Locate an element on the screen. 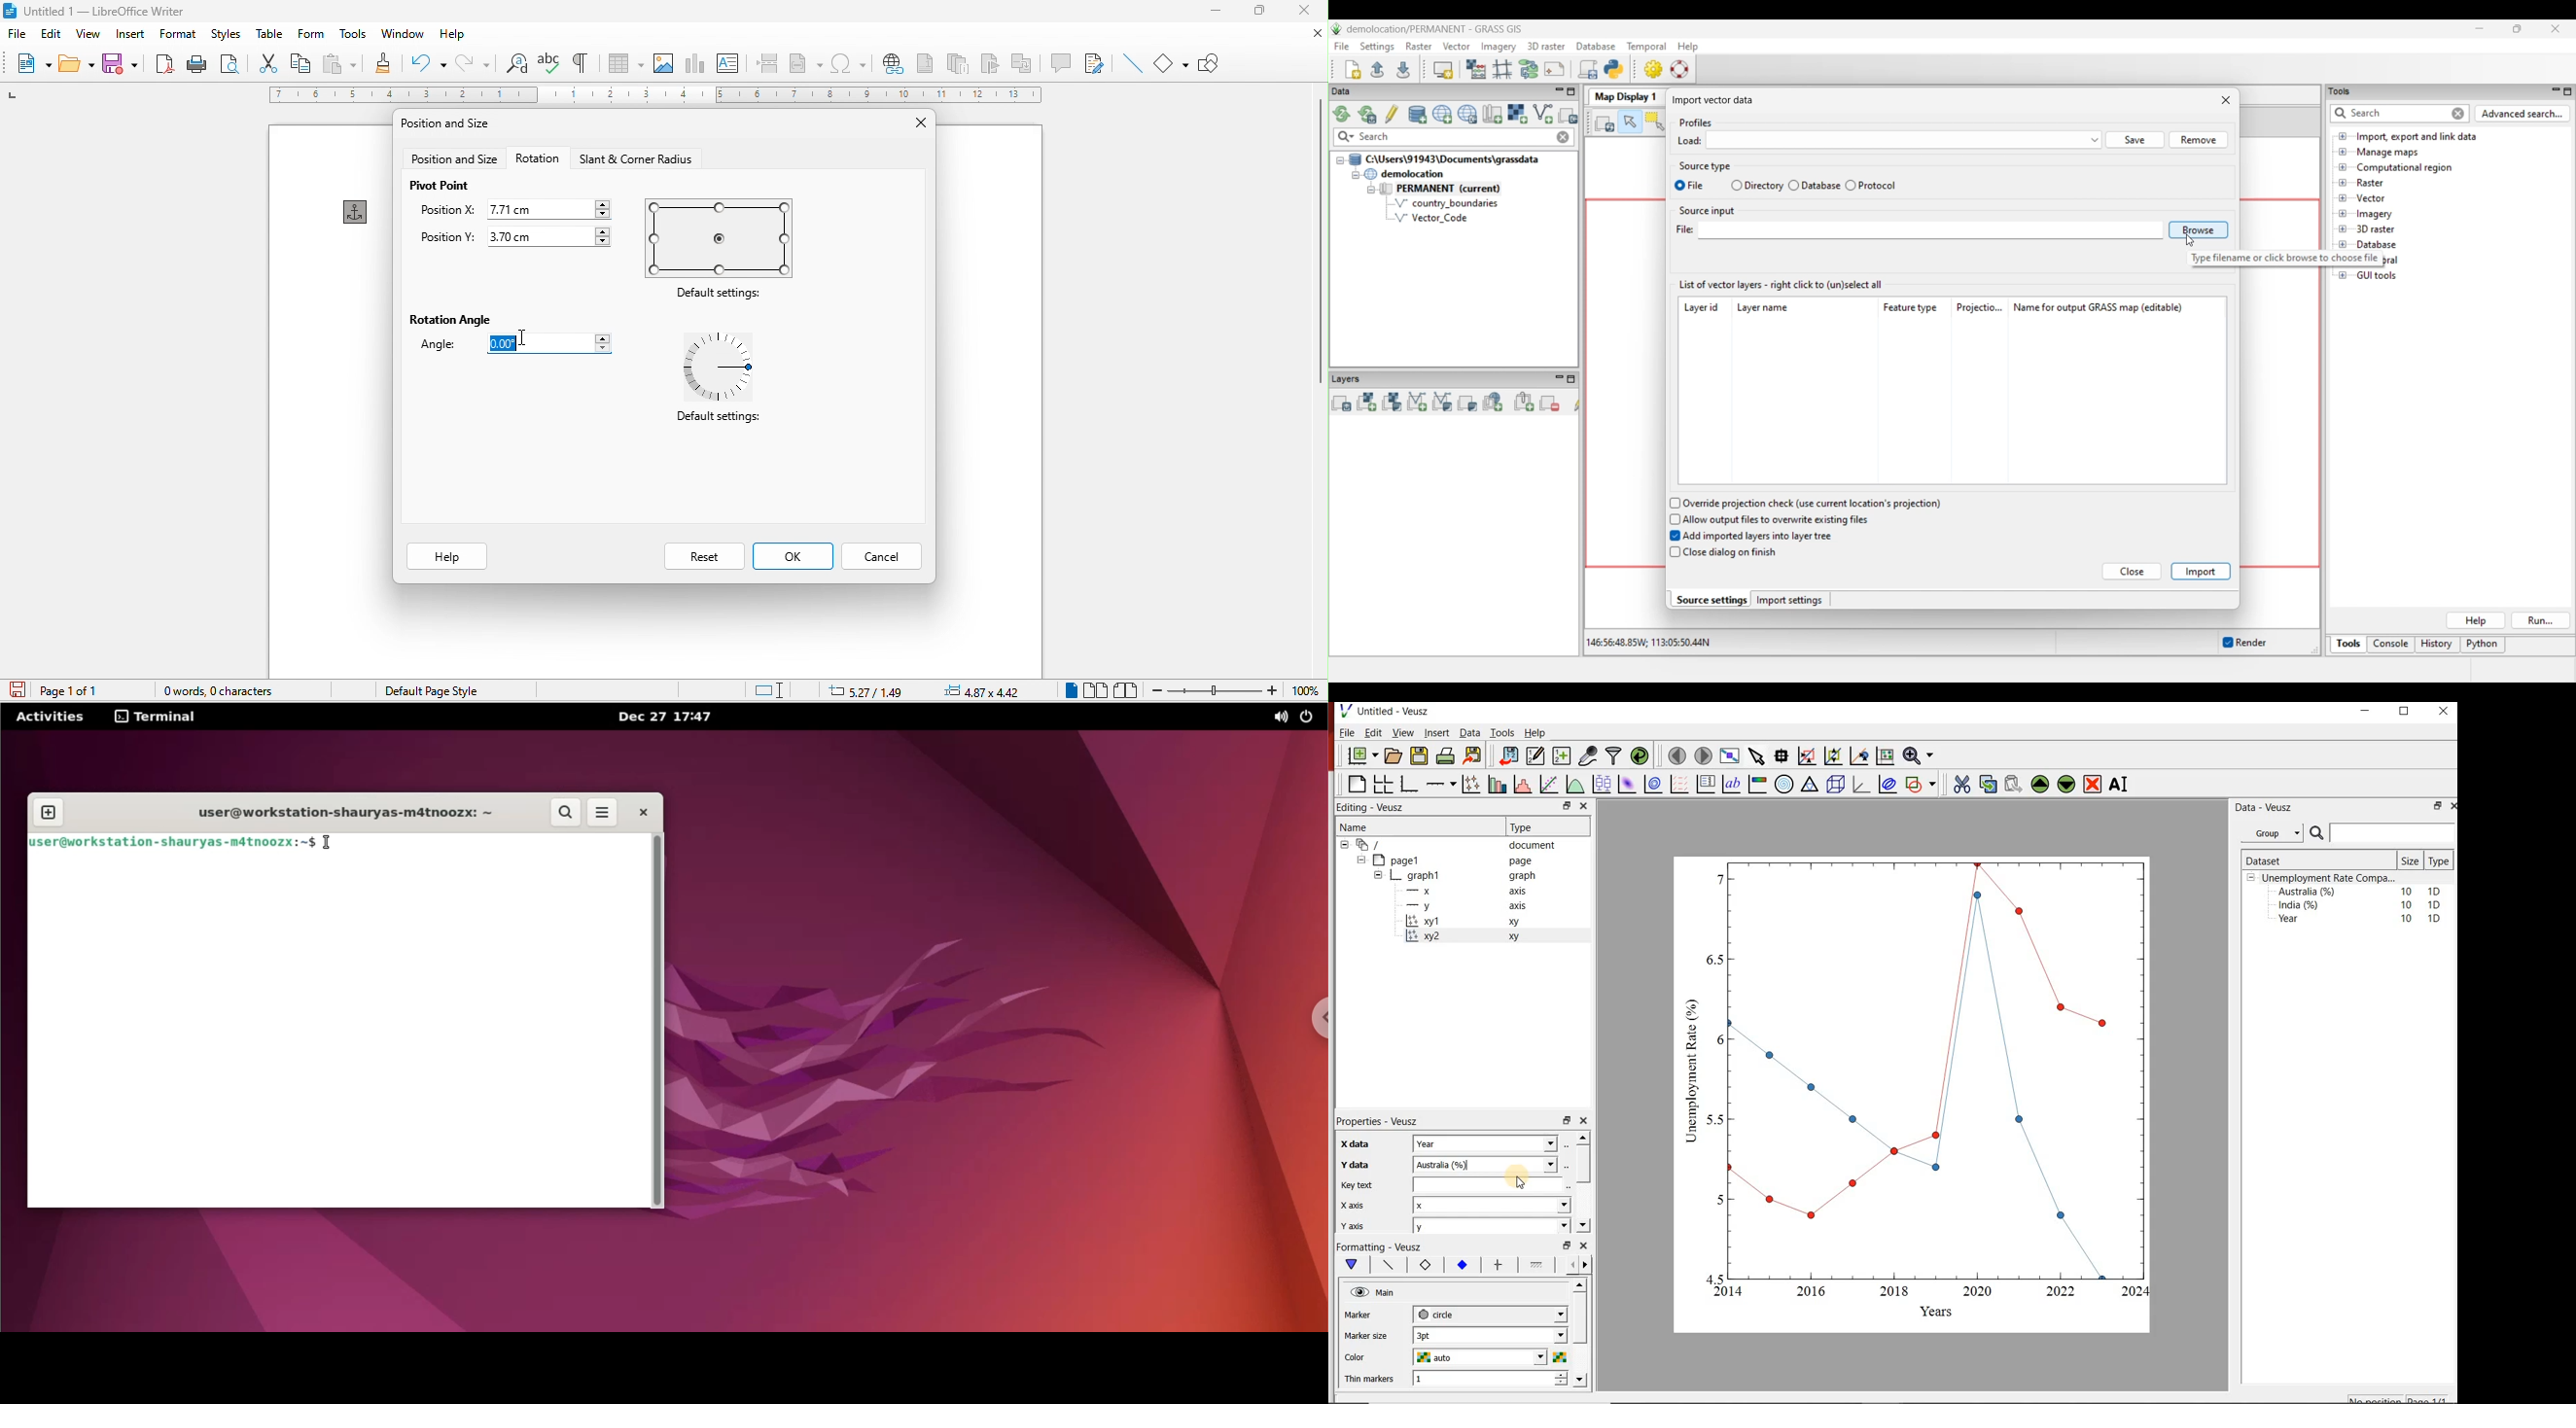 This screenshot has width=2576, height=1428. y axis is located at coordinates (1361, 1224).